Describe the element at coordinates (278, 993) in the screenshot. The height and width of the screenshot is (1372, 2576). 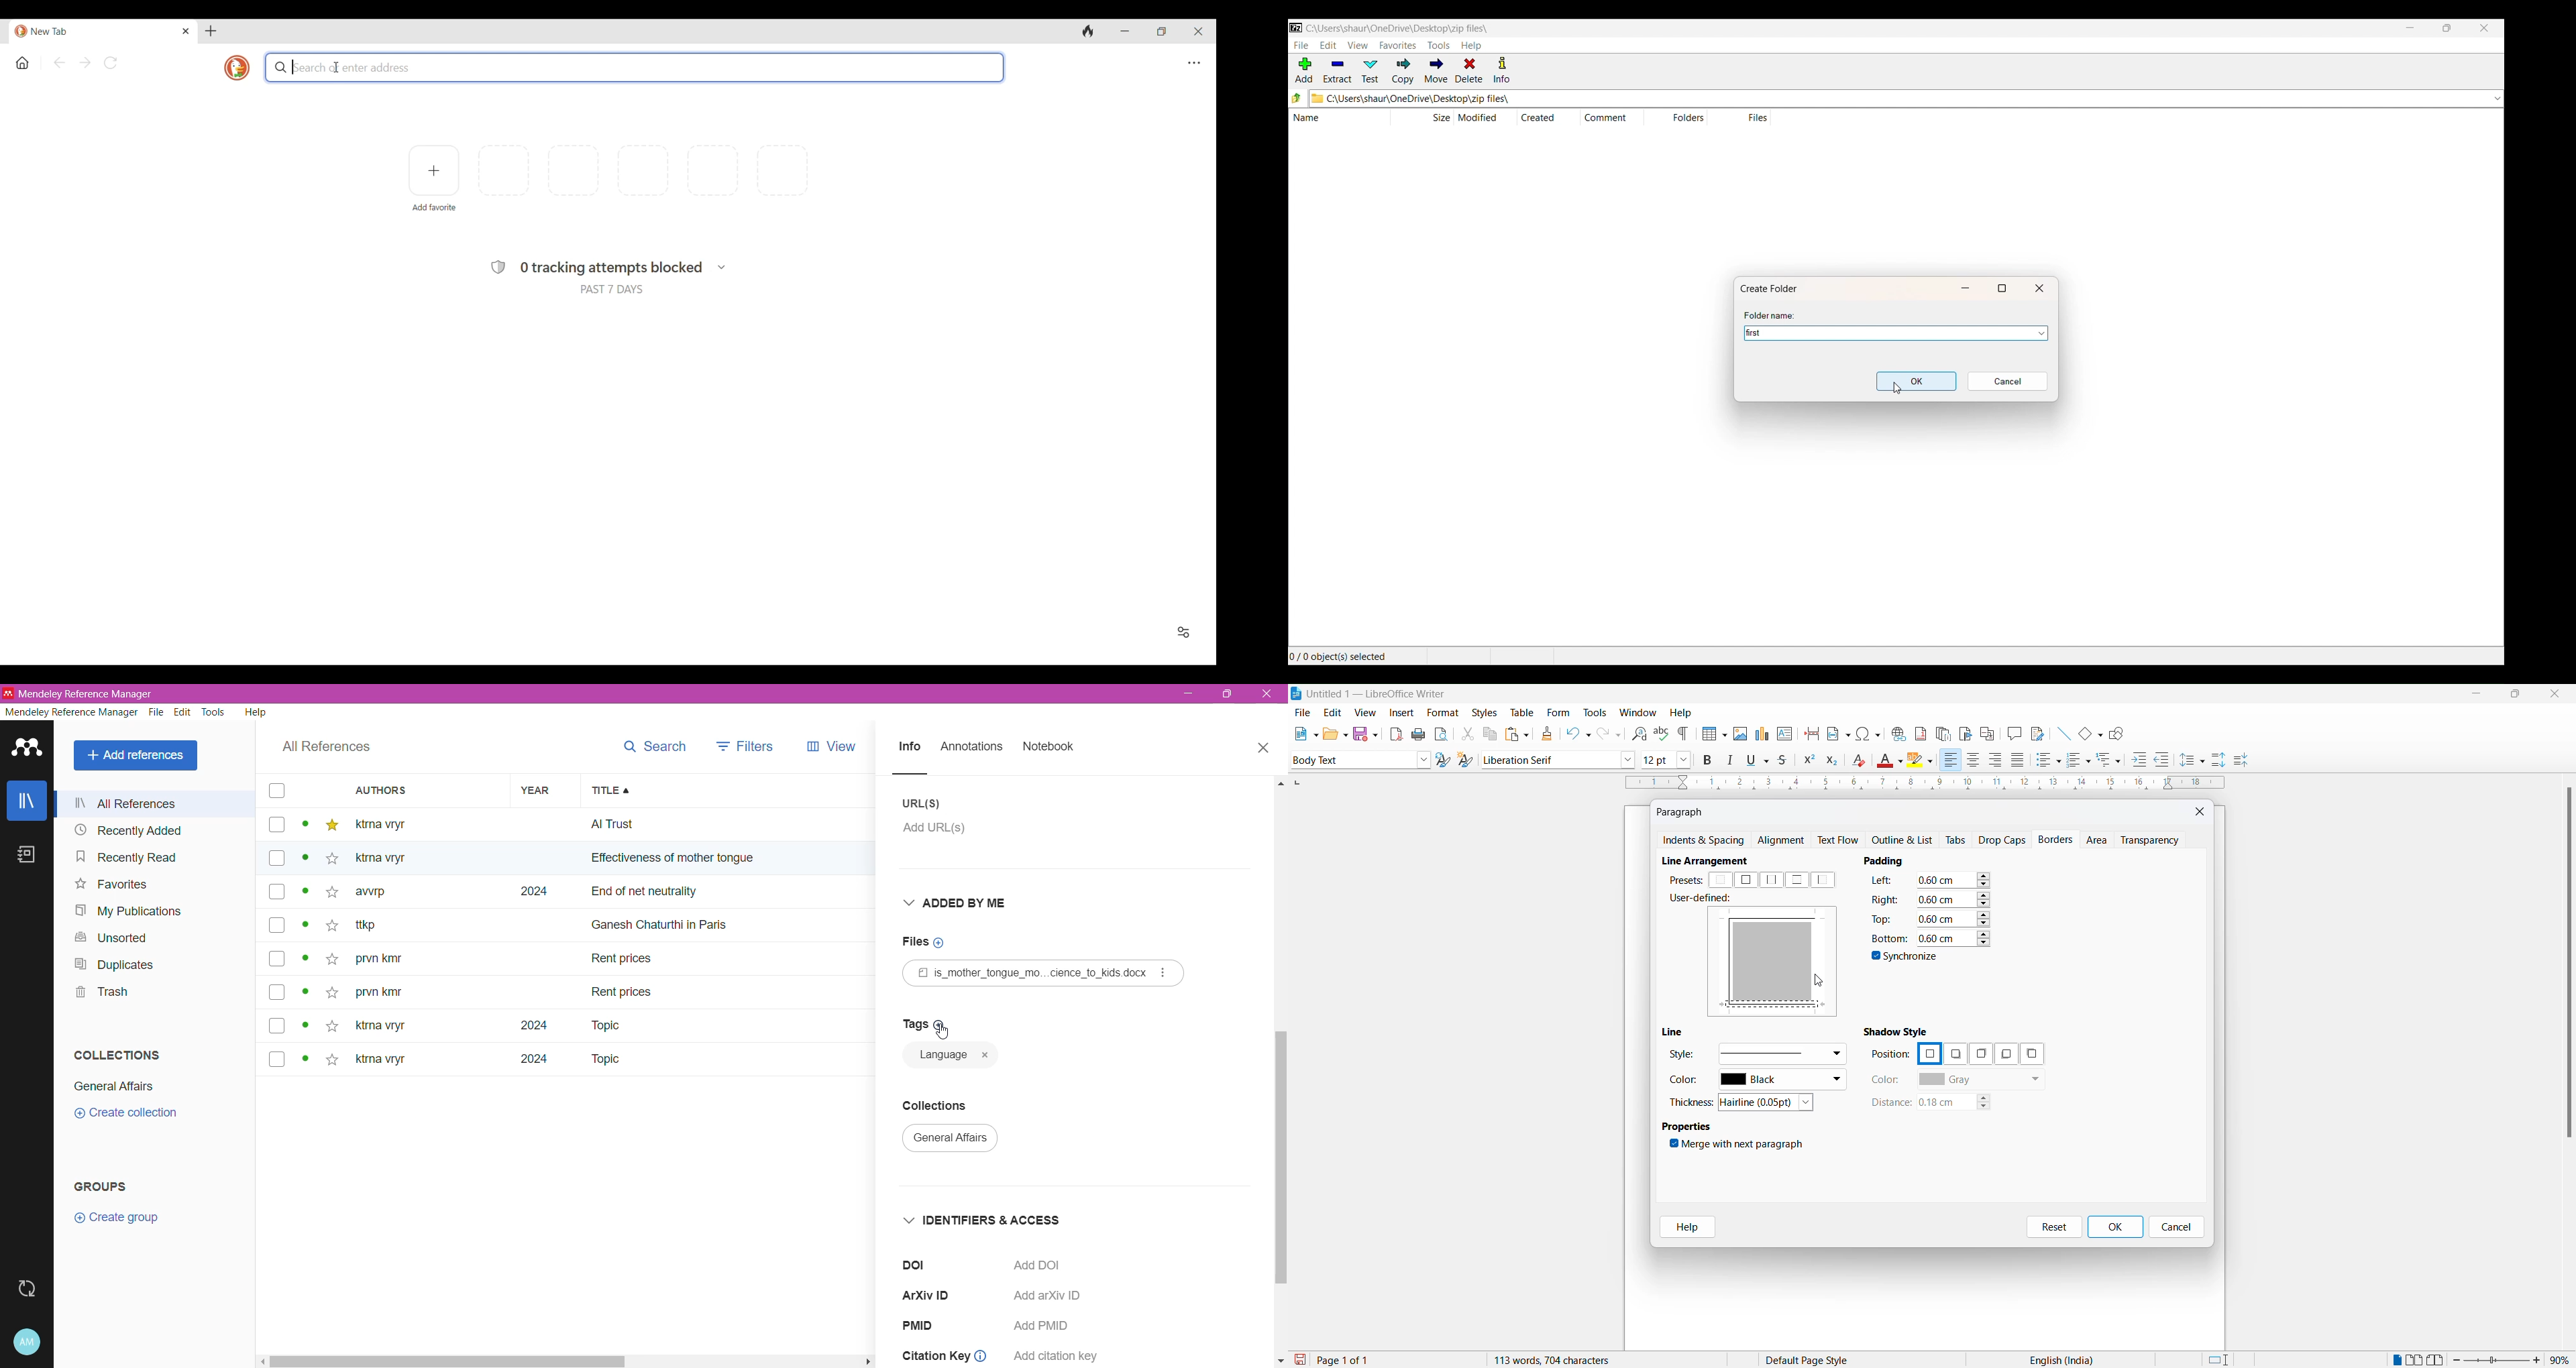
I see `box` at that location.